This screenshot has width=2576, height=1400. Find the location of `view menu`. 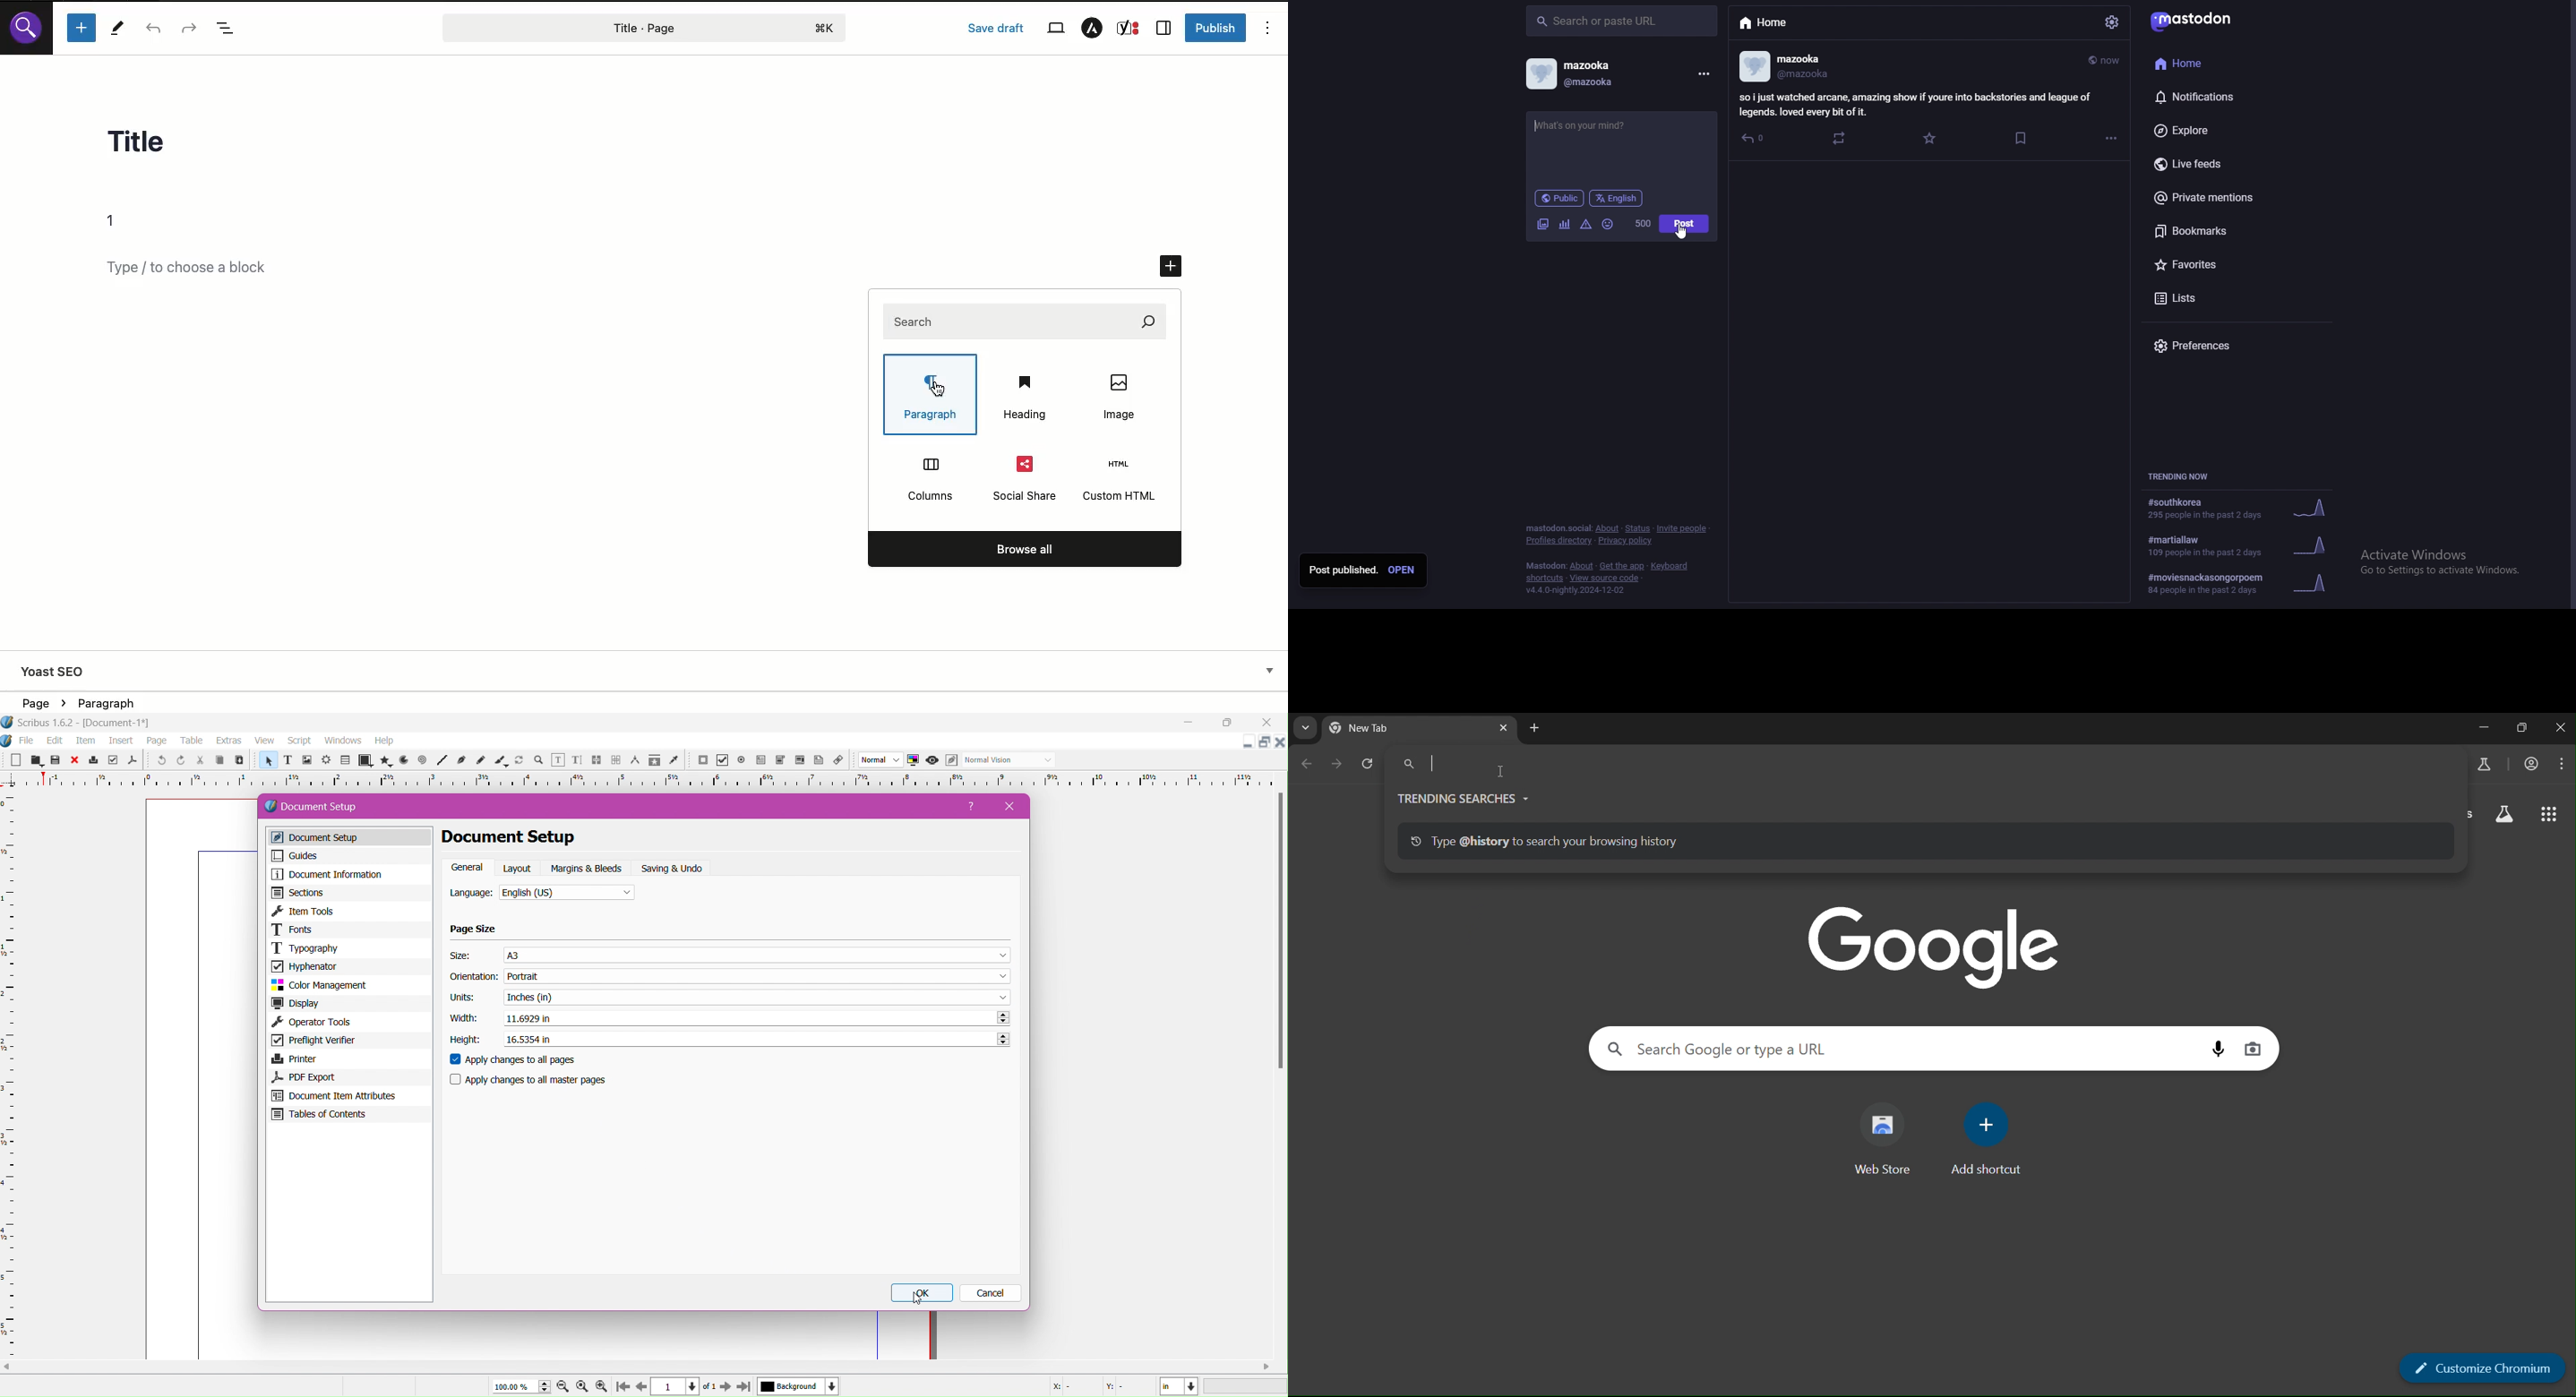

view menu is located at coordinates (265, 741).